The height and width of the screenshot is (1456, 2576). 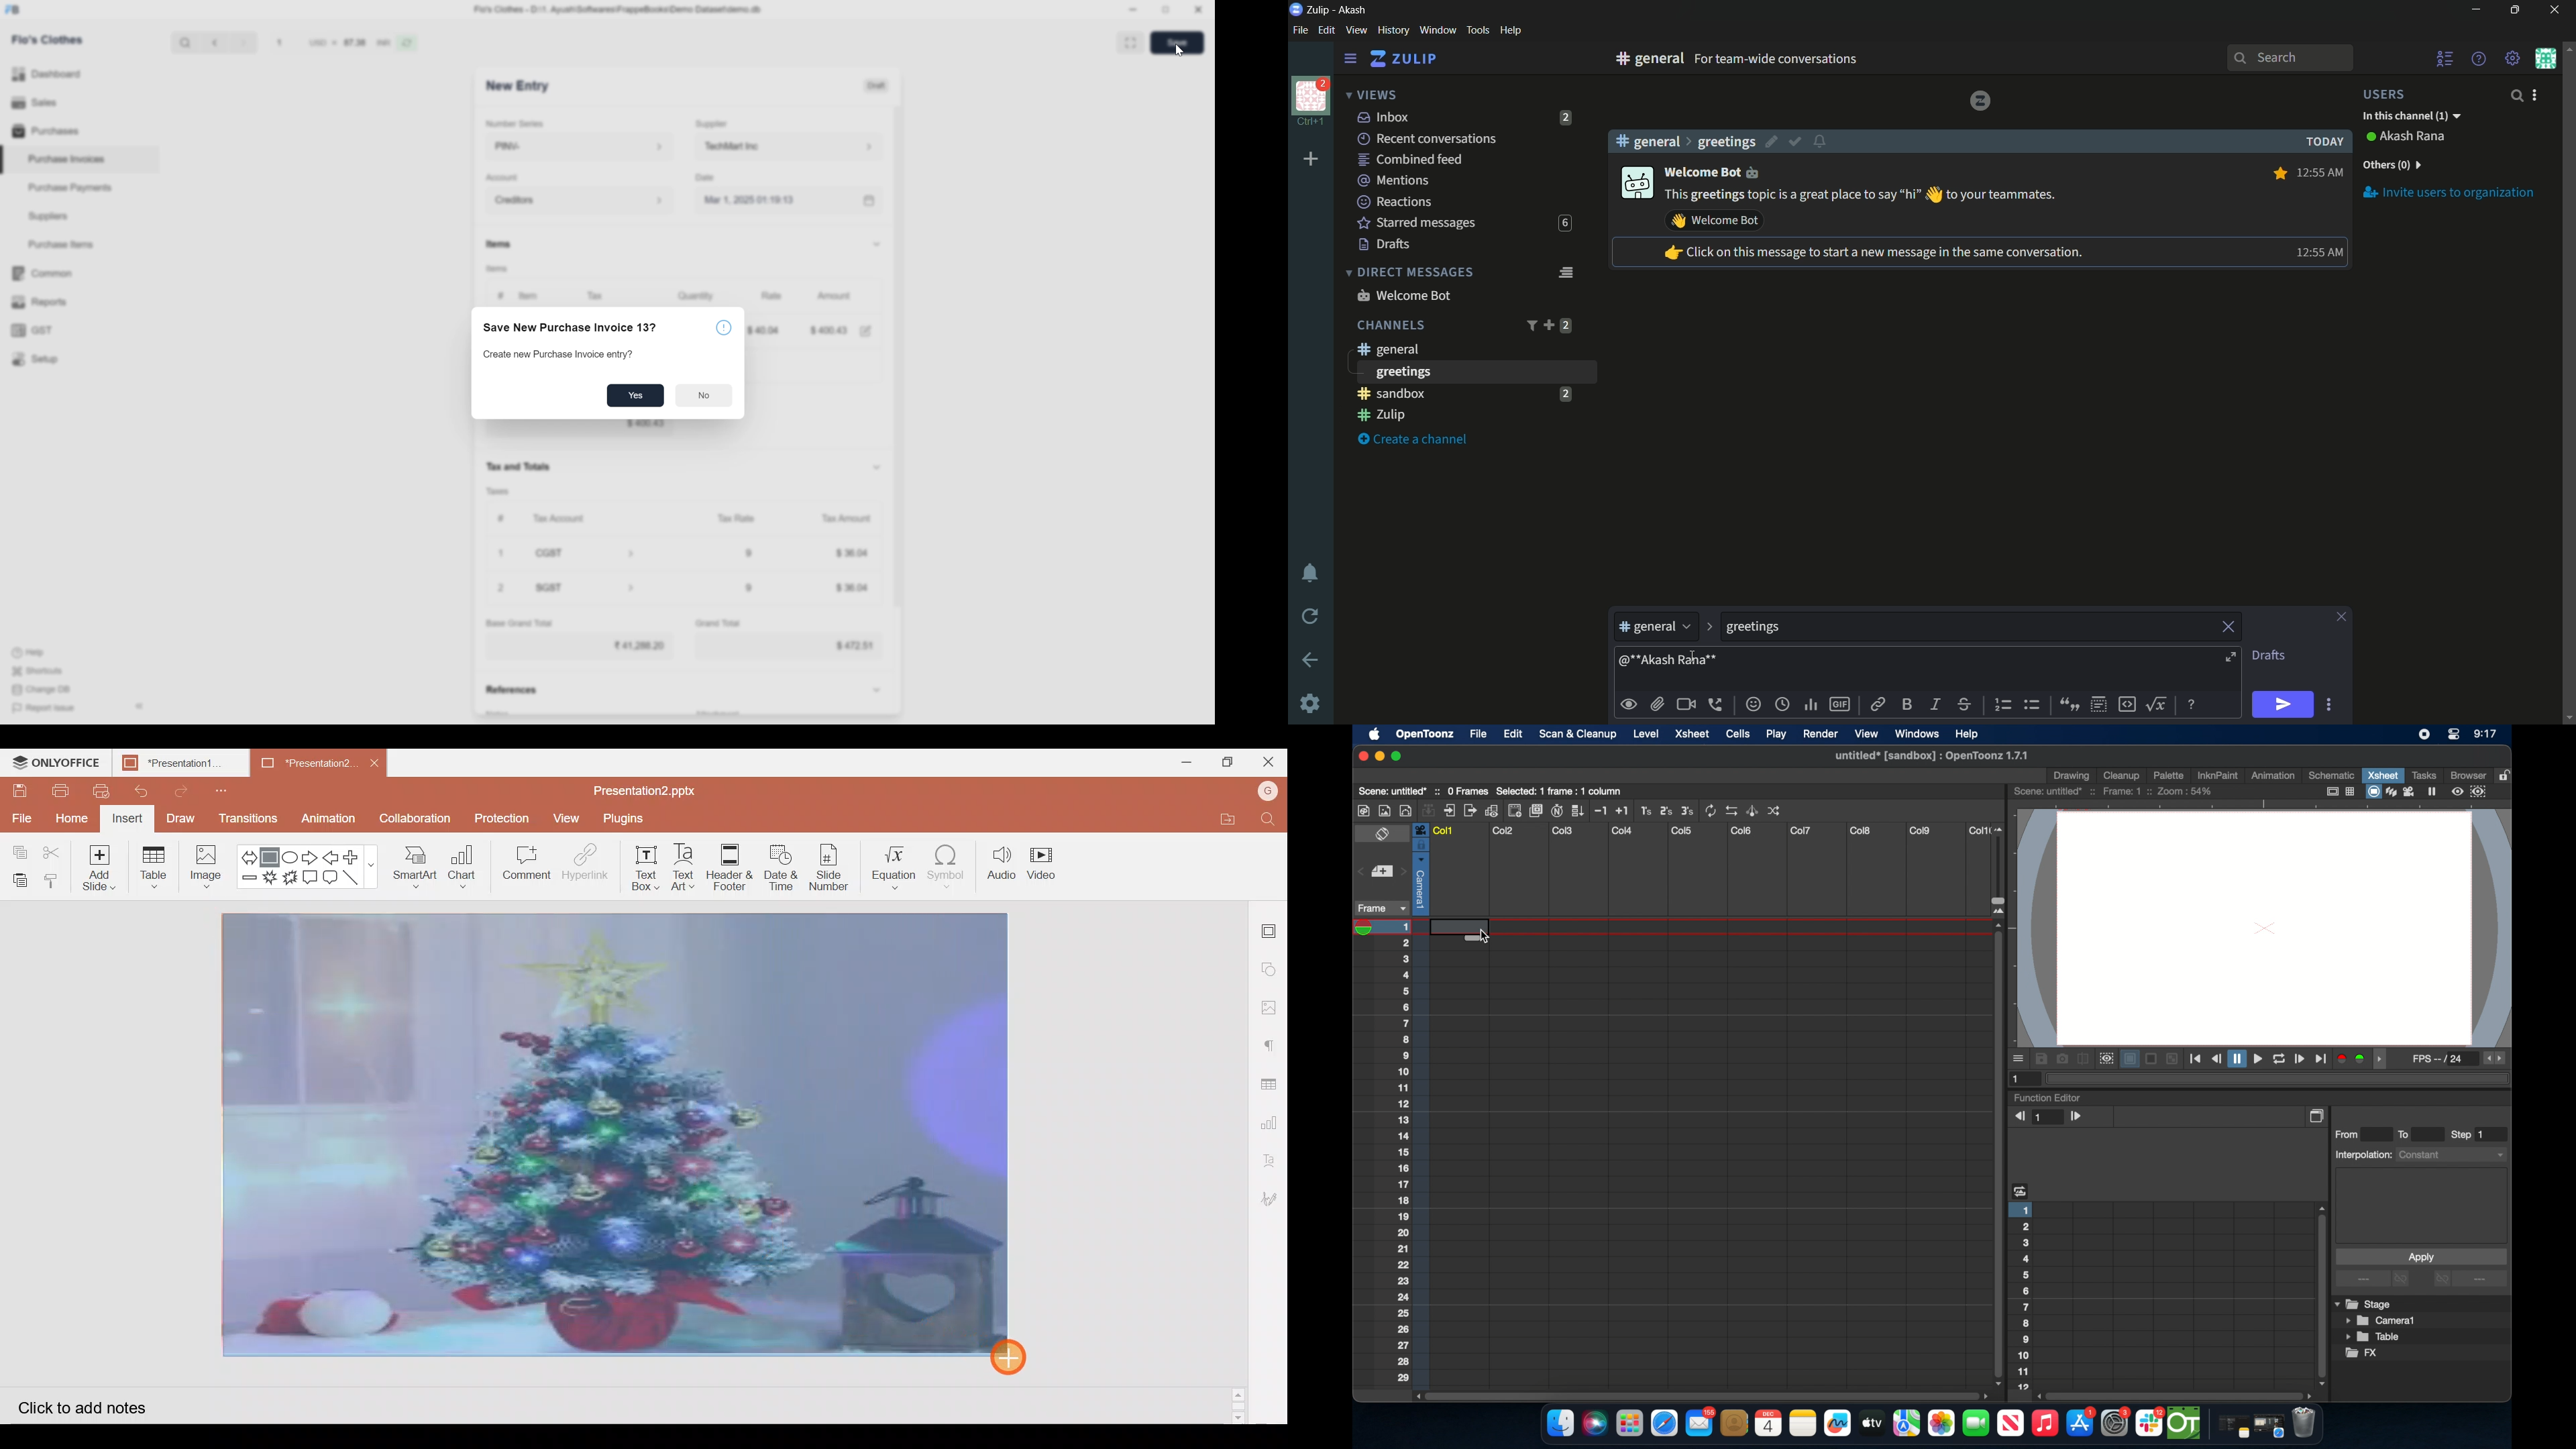 I want to click on Plugins, so click(x=629, y=819).